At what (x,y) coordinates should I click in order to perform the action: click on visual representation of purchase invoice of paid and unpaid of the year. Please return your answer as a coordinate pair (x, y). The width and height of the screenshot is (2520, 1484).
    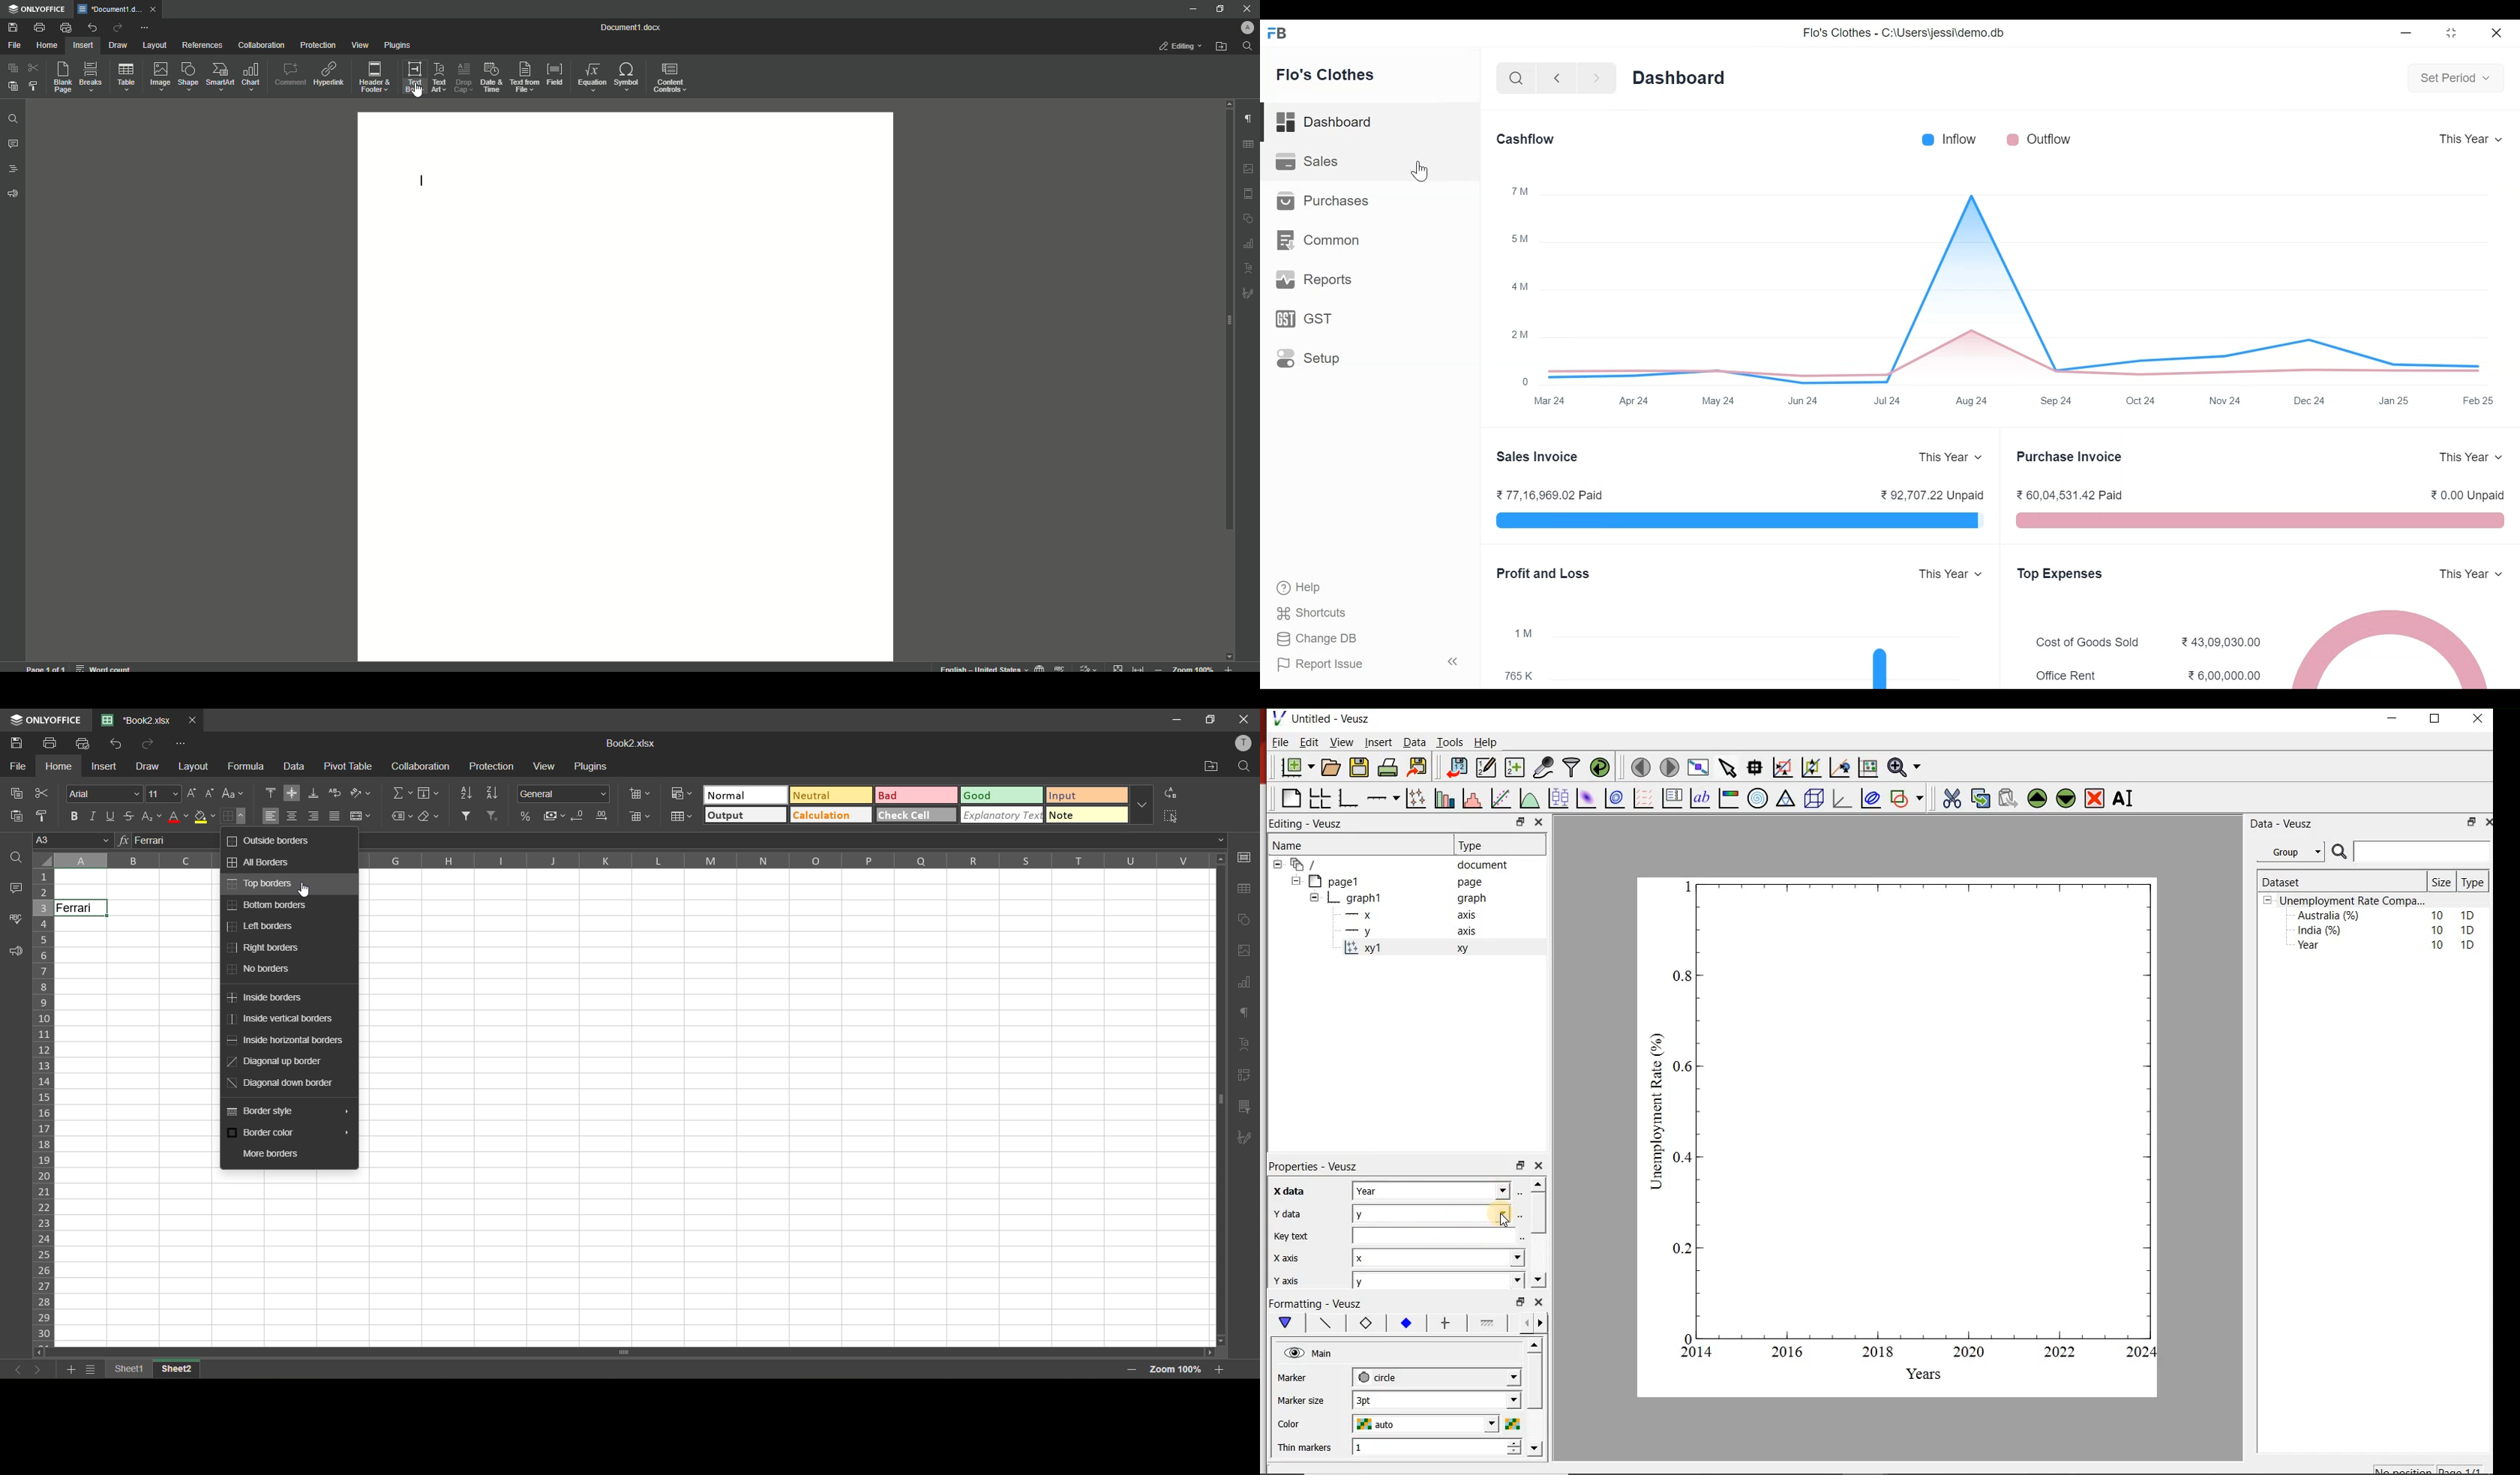
    Looking at the image, I should click on (2260, 521).